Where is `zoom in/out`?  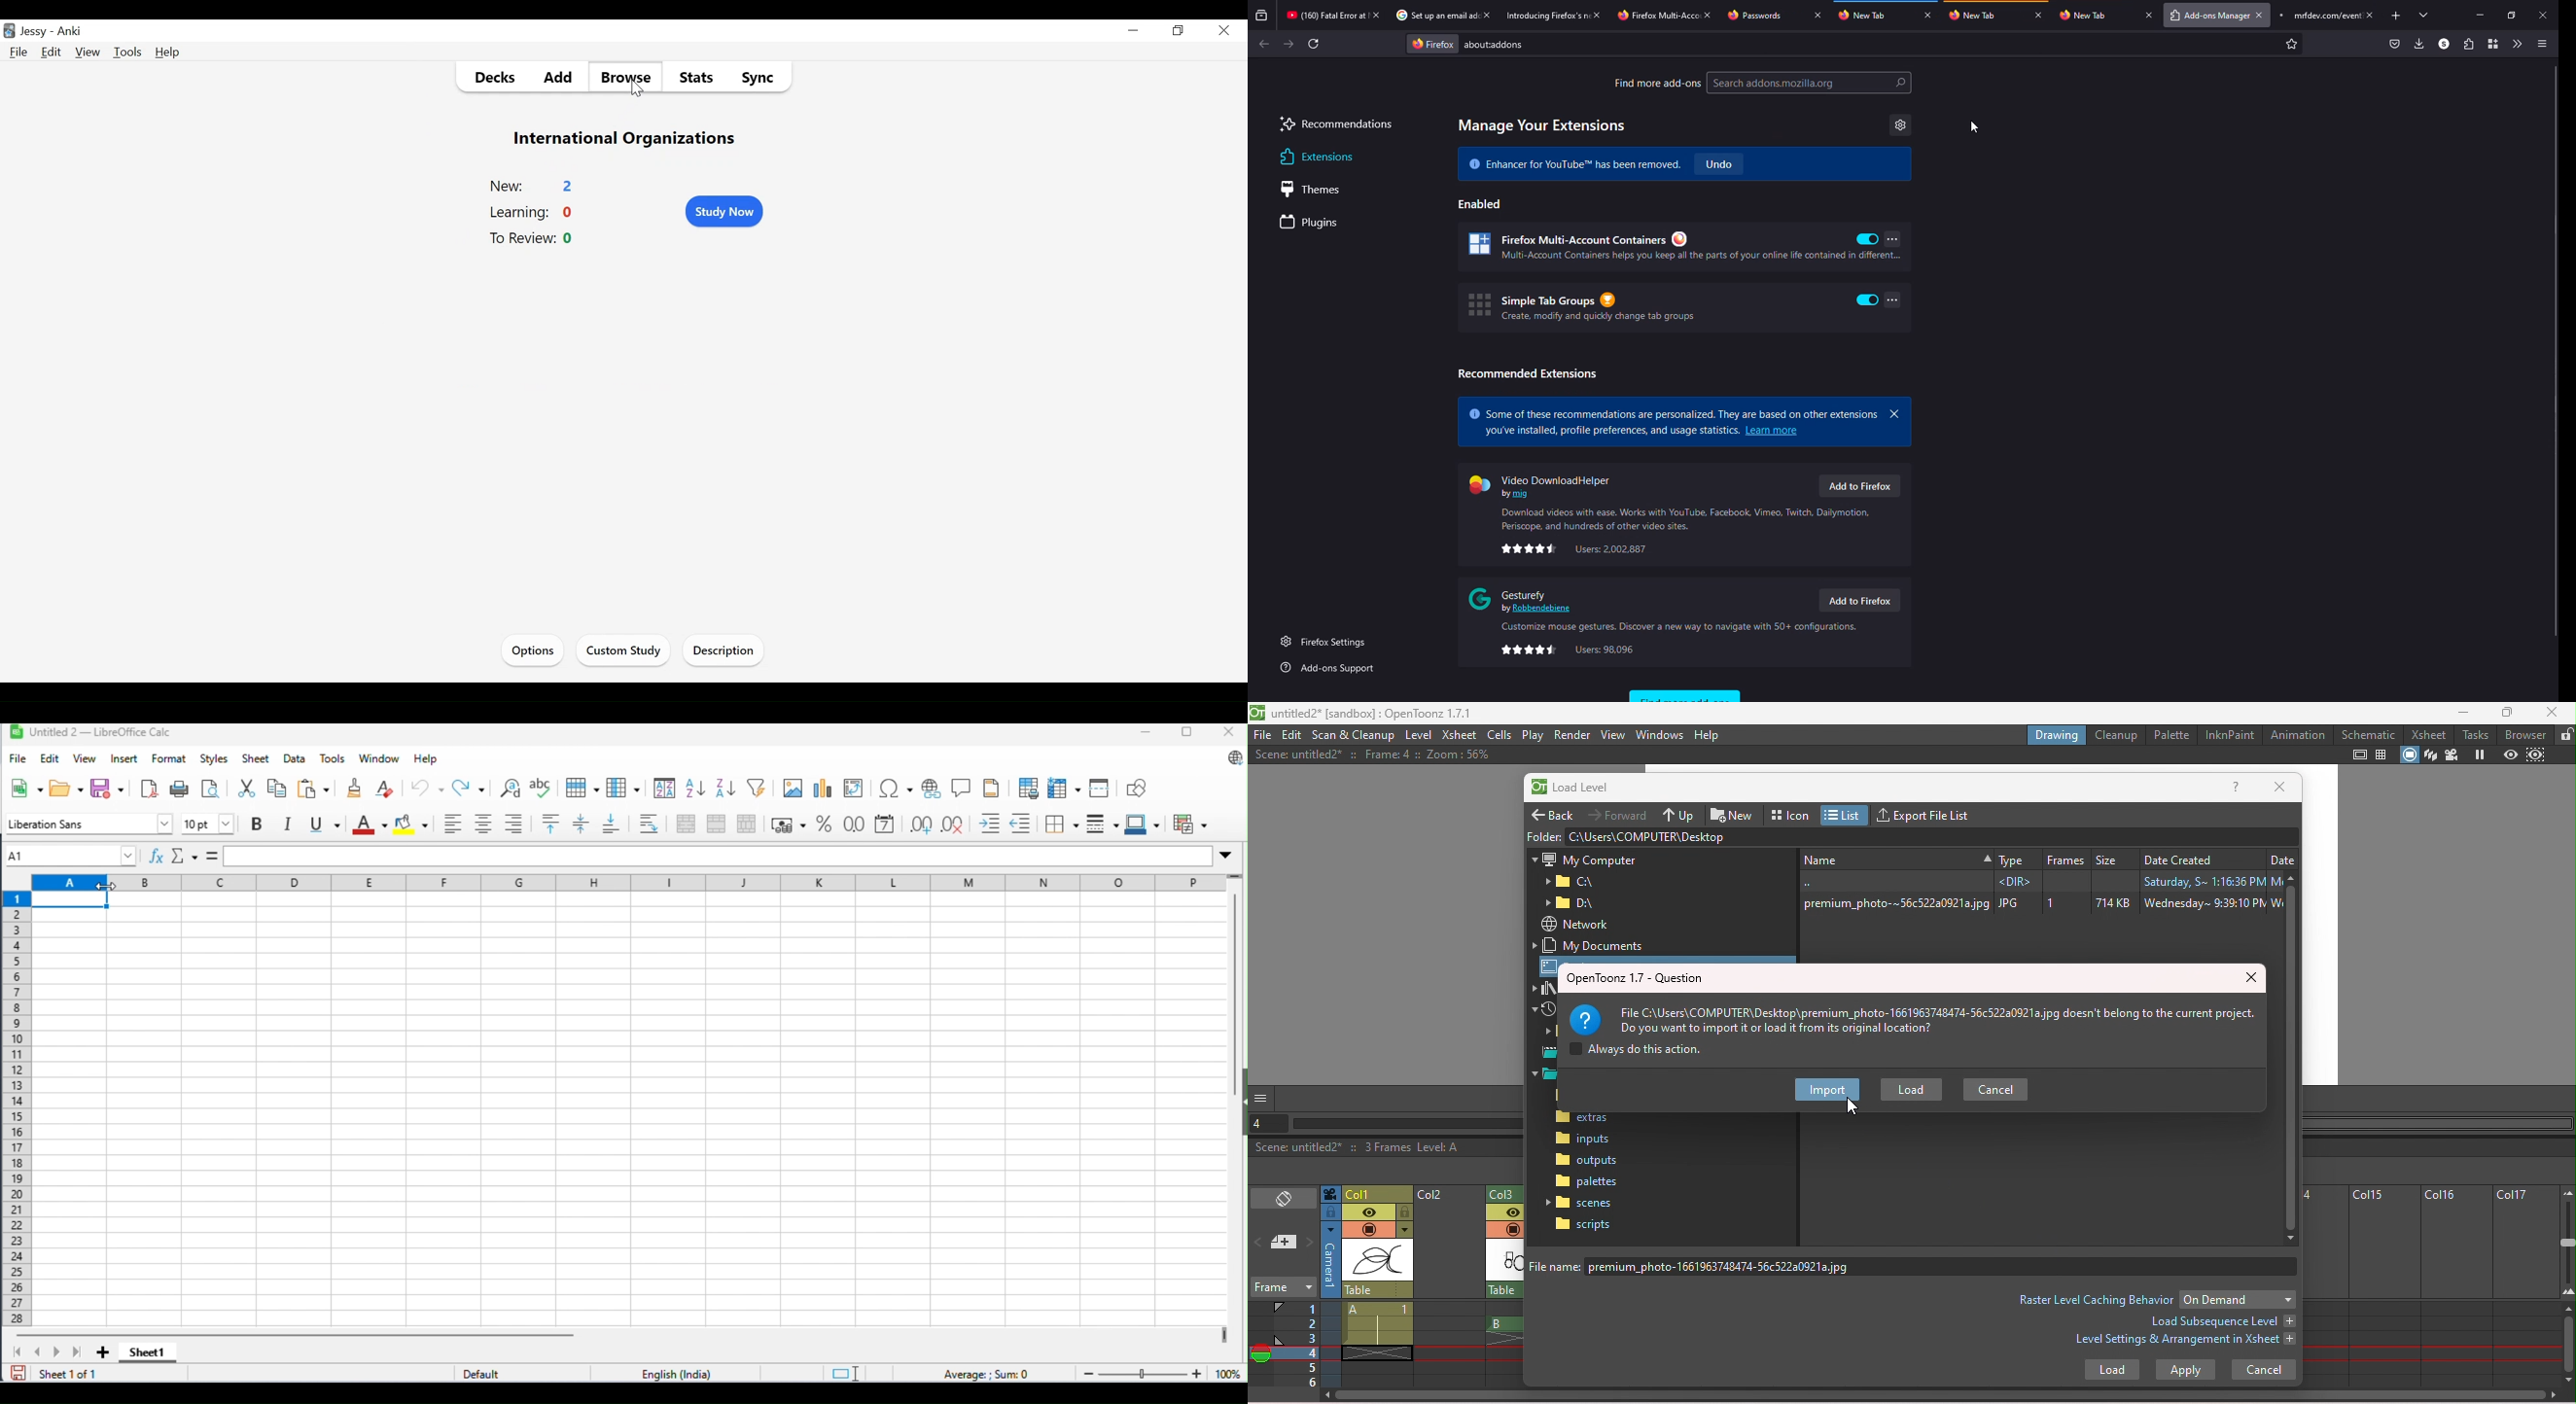
zoom in/out is located at coordinates (2568, 1242).